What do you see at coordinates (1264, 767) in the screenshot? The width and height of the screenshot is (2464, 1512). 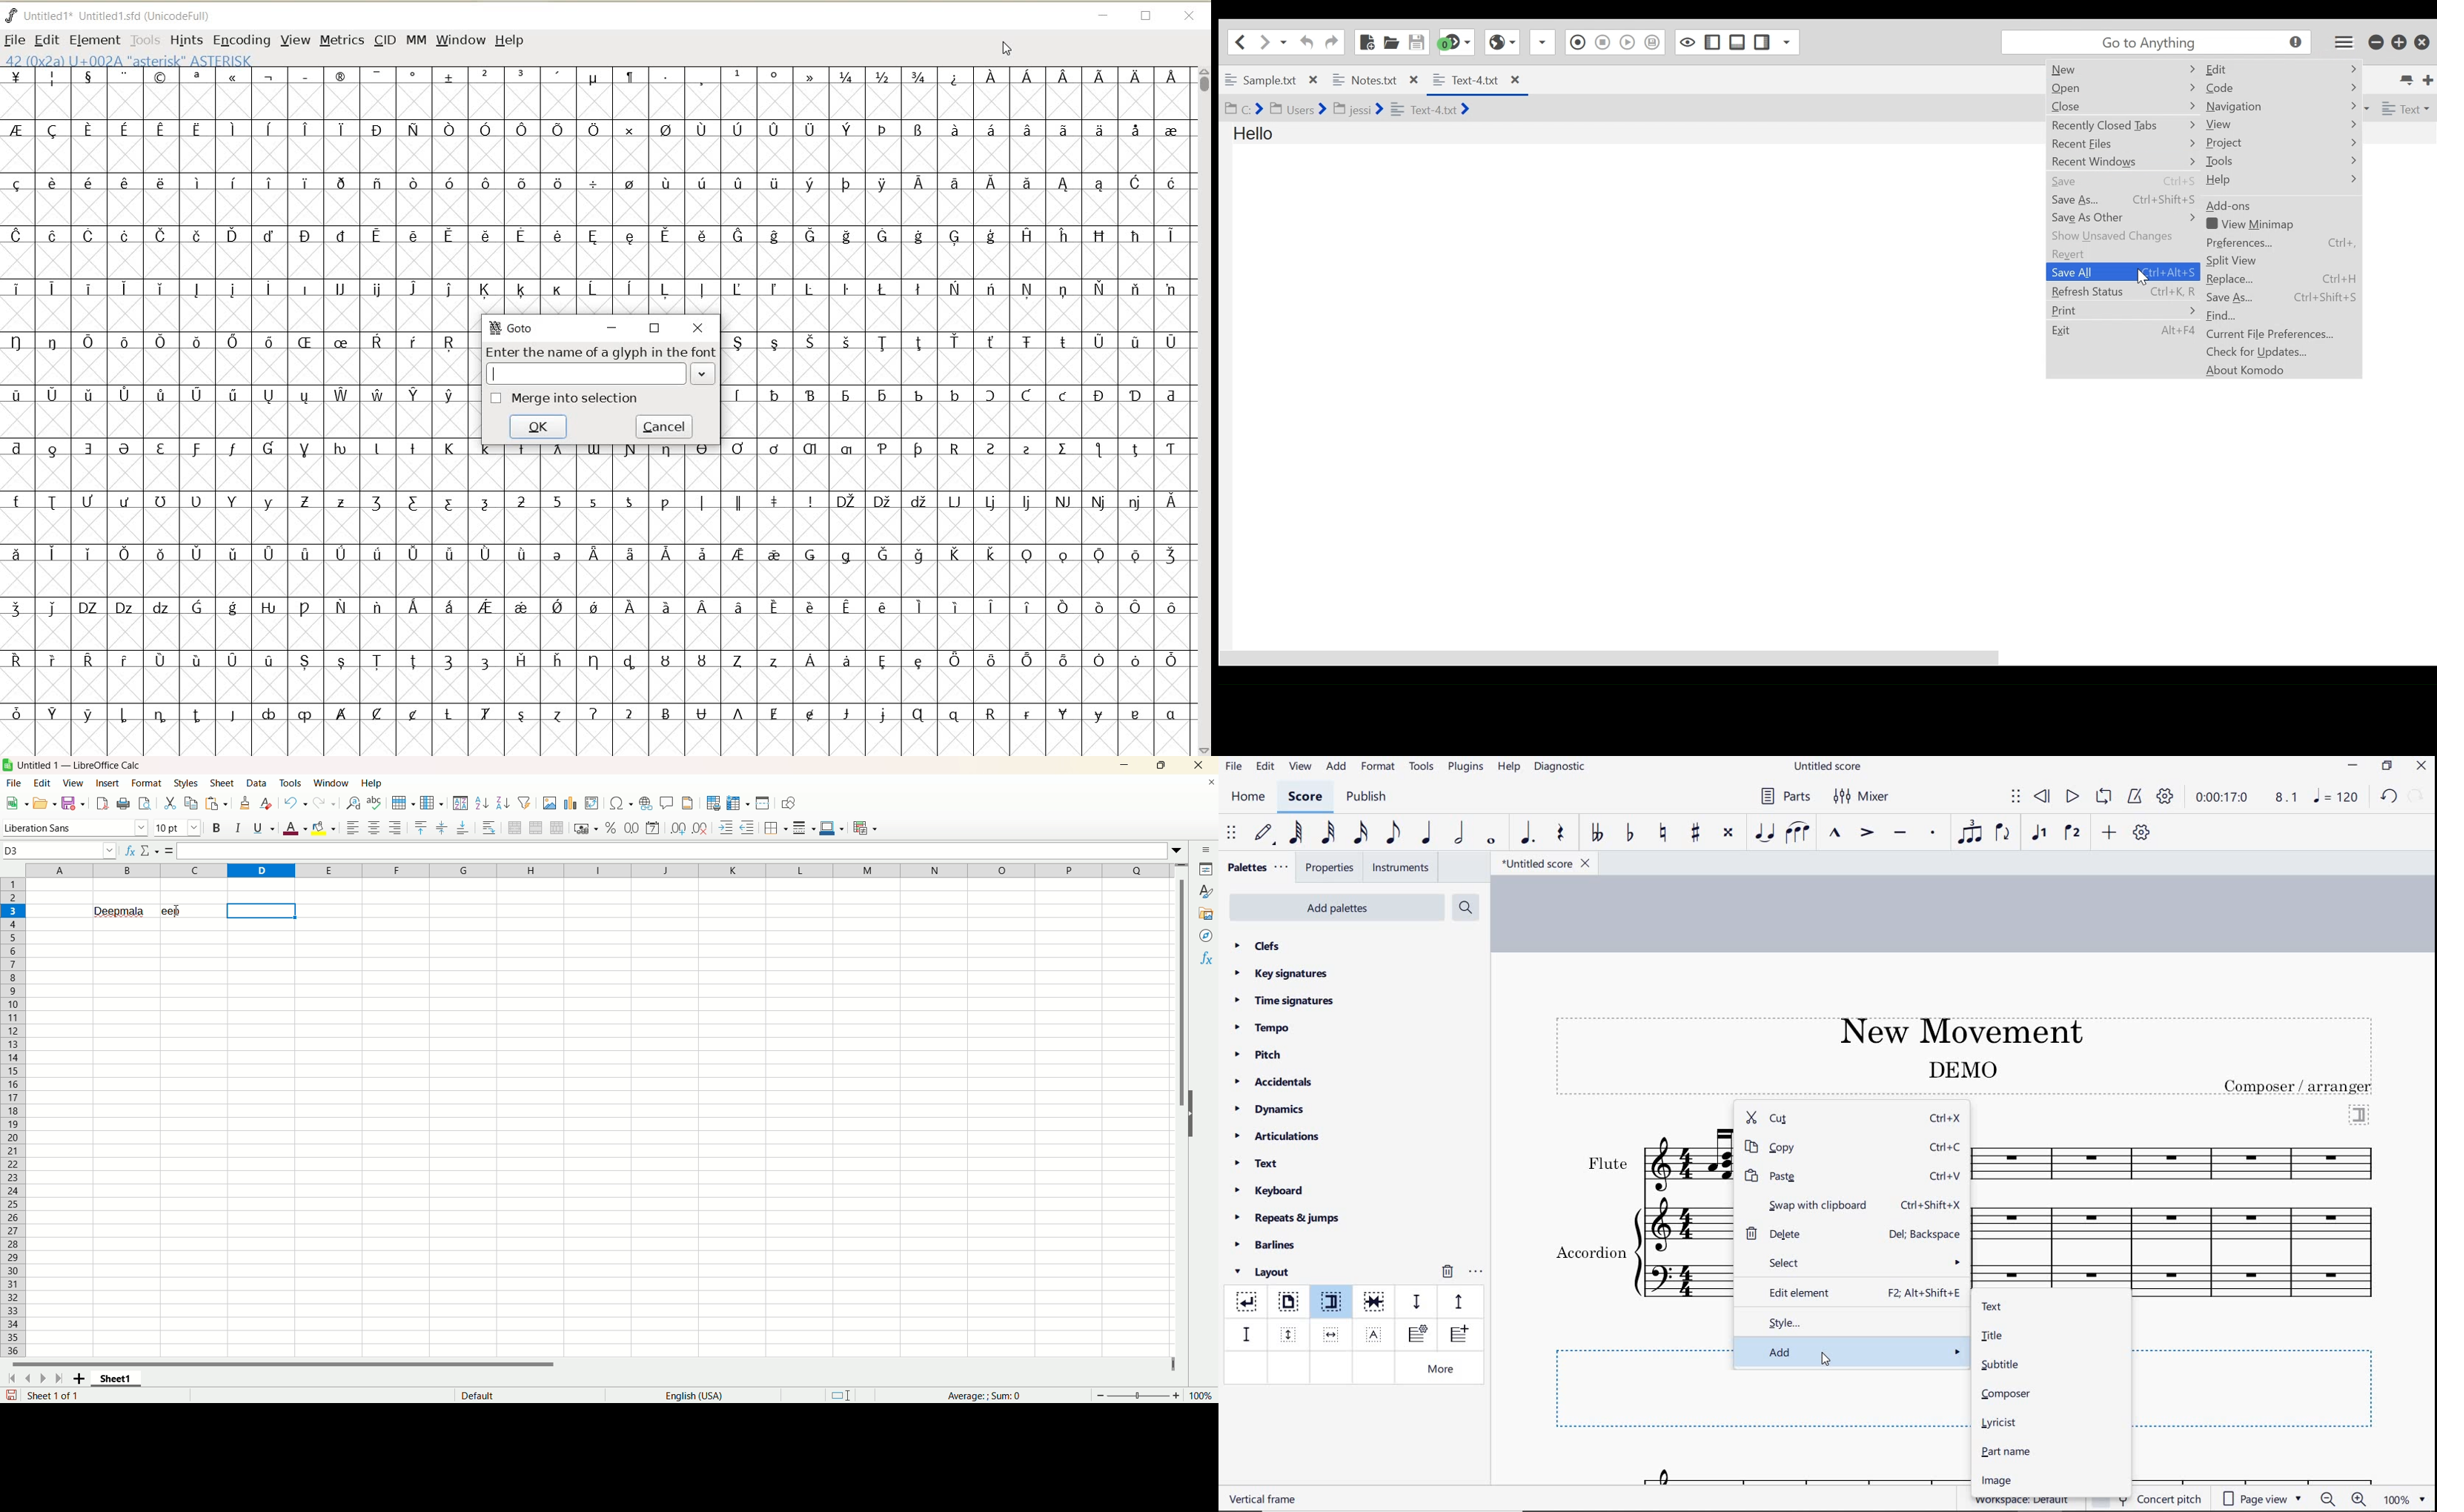 I see `edit` at bounding box center [1264, 767].